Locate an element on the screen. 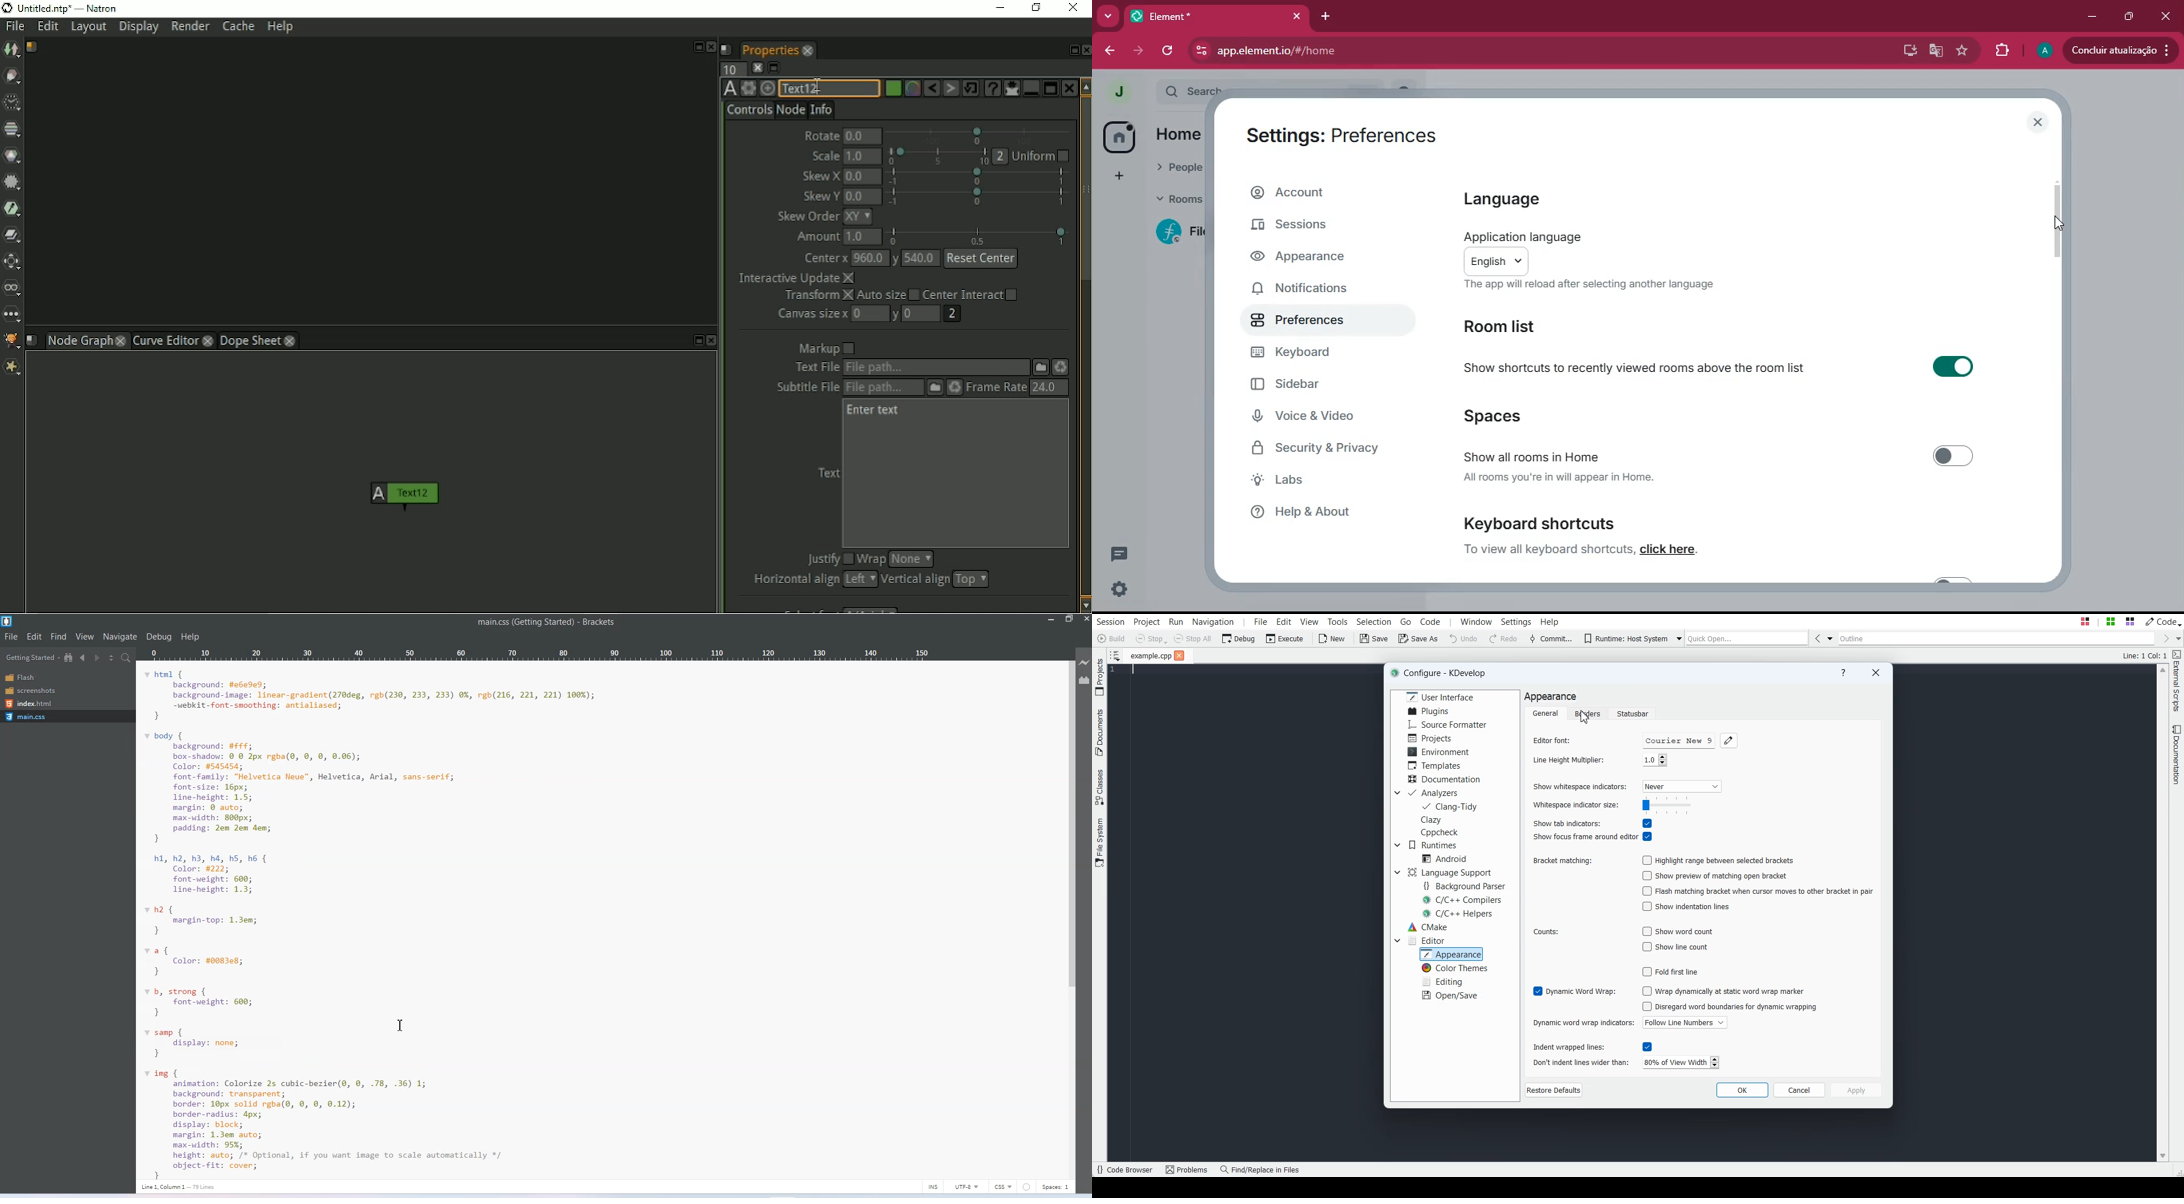 This screenshot has width=2184, height=1204. View is located at coordinates (86, 637).